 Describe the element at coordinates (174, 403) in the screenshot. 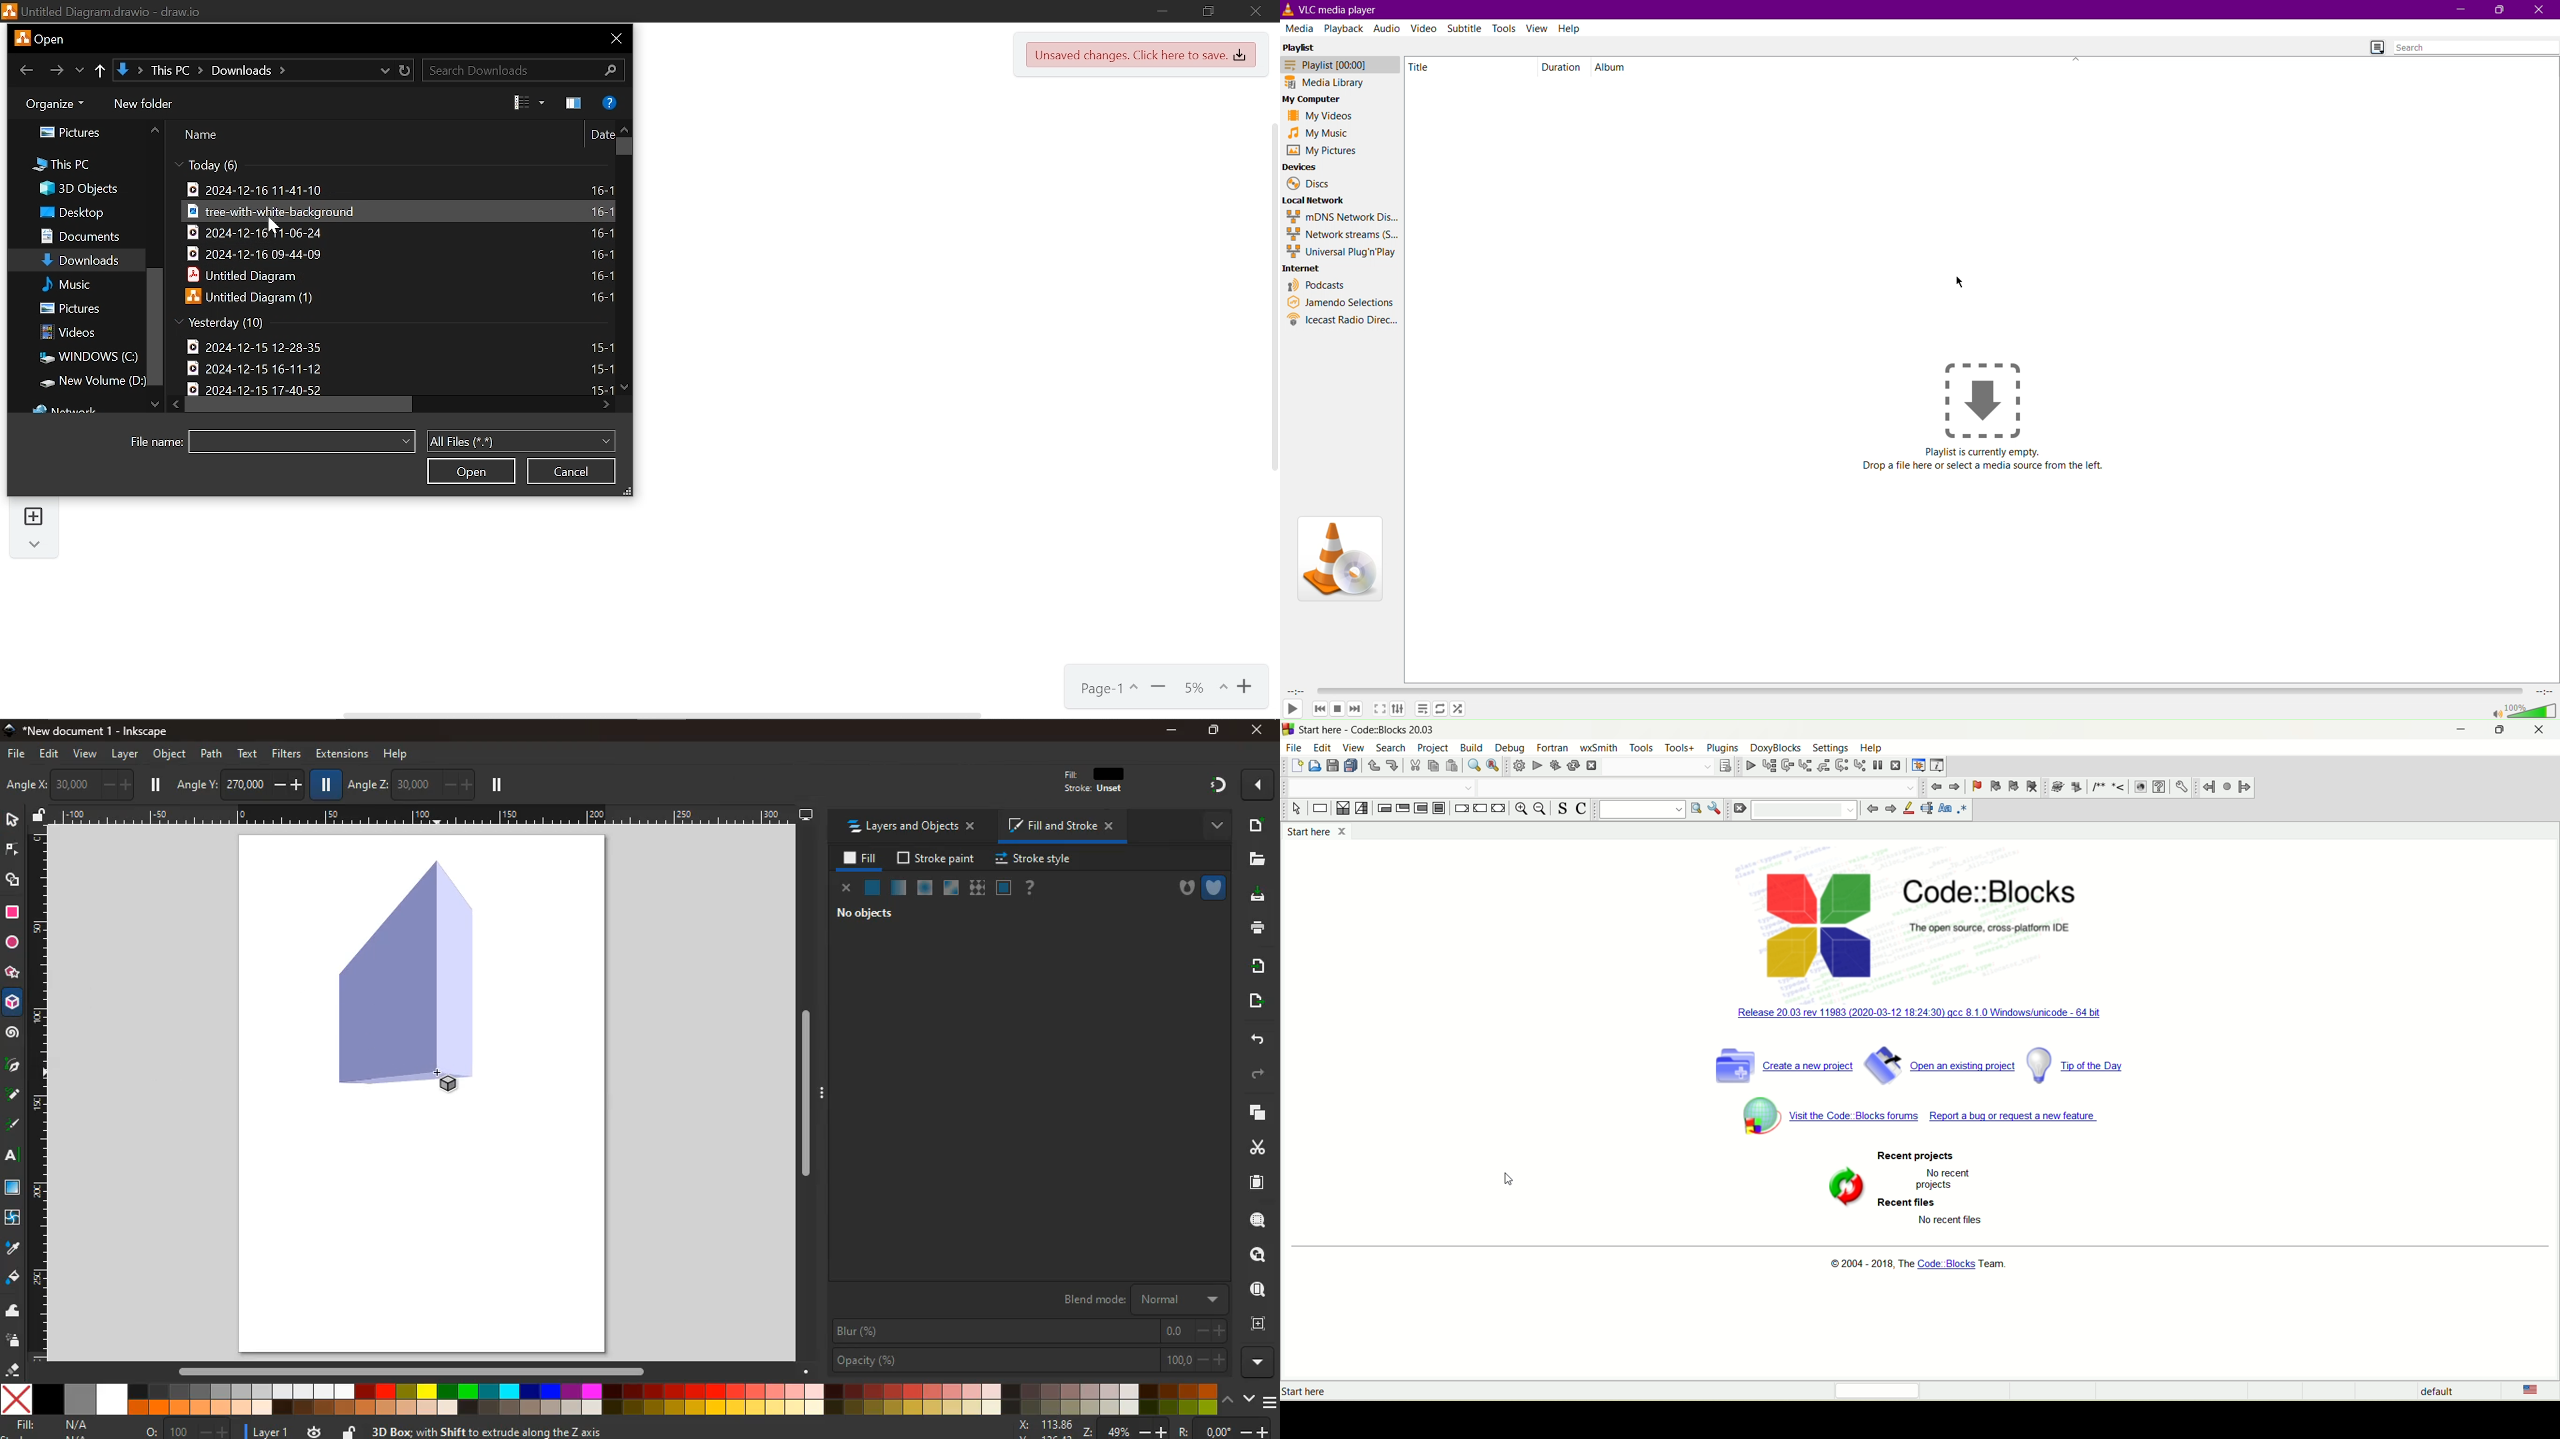

I see `Move left` at that location.